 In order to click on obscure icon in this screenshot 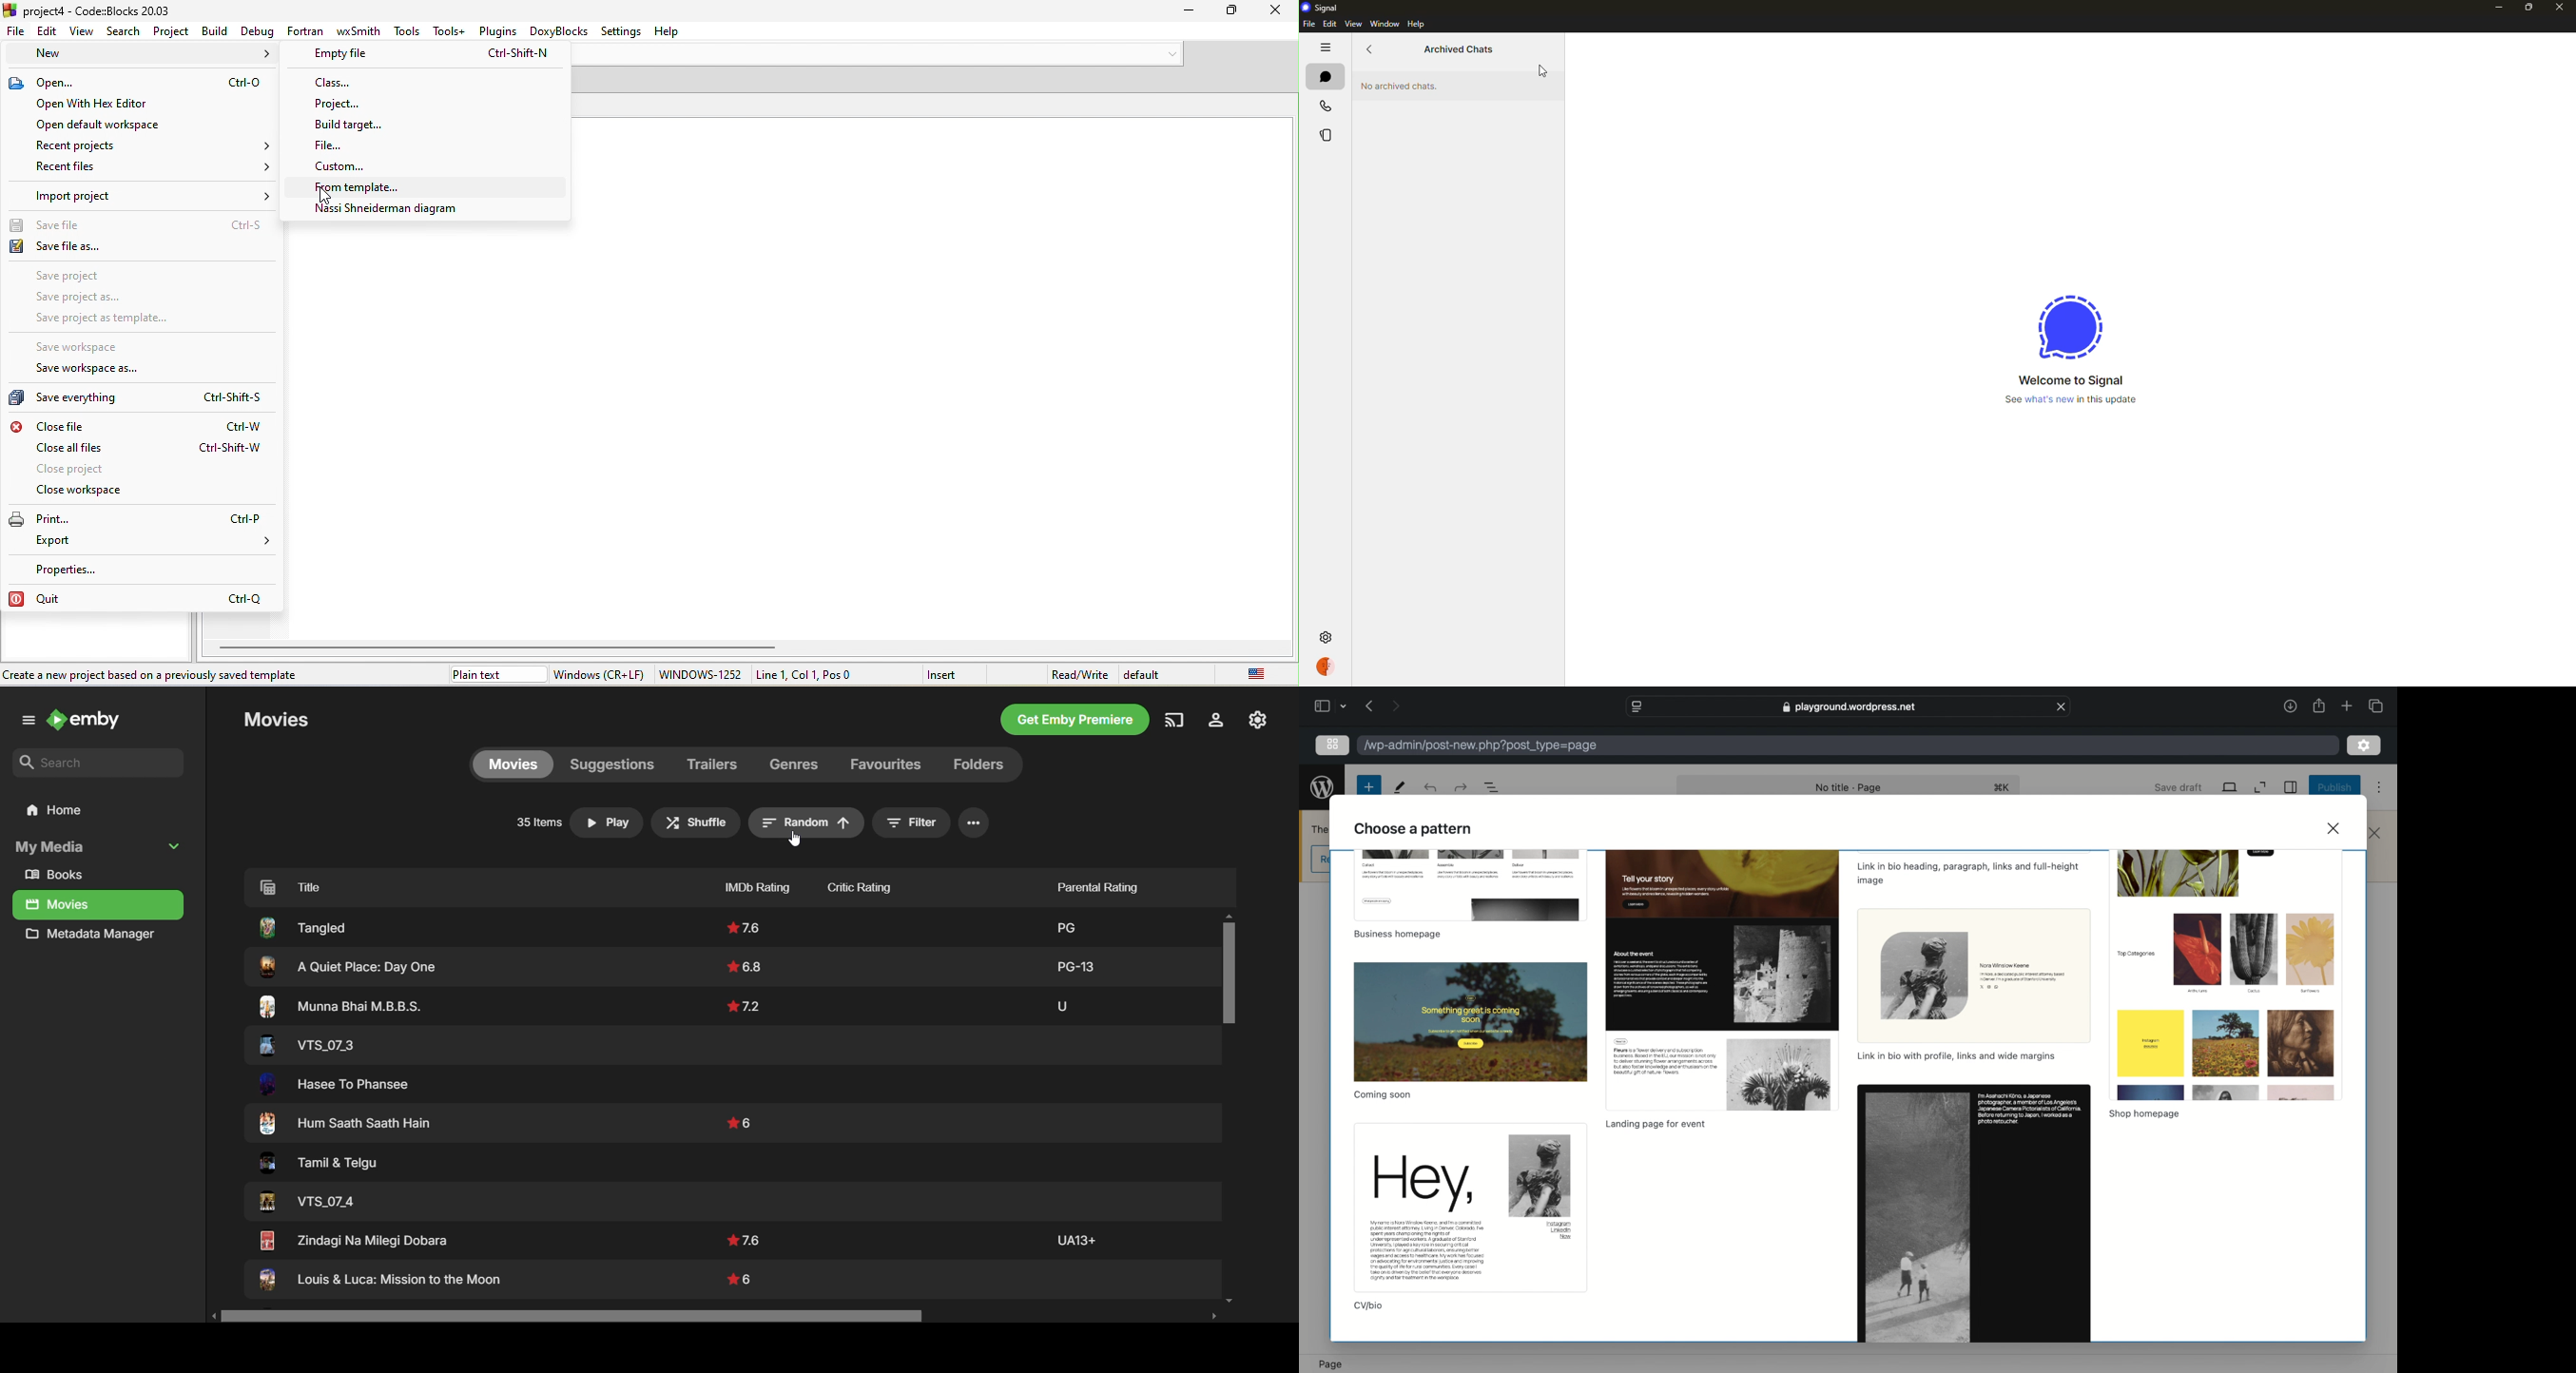, I will do `click(1320, 860)`.